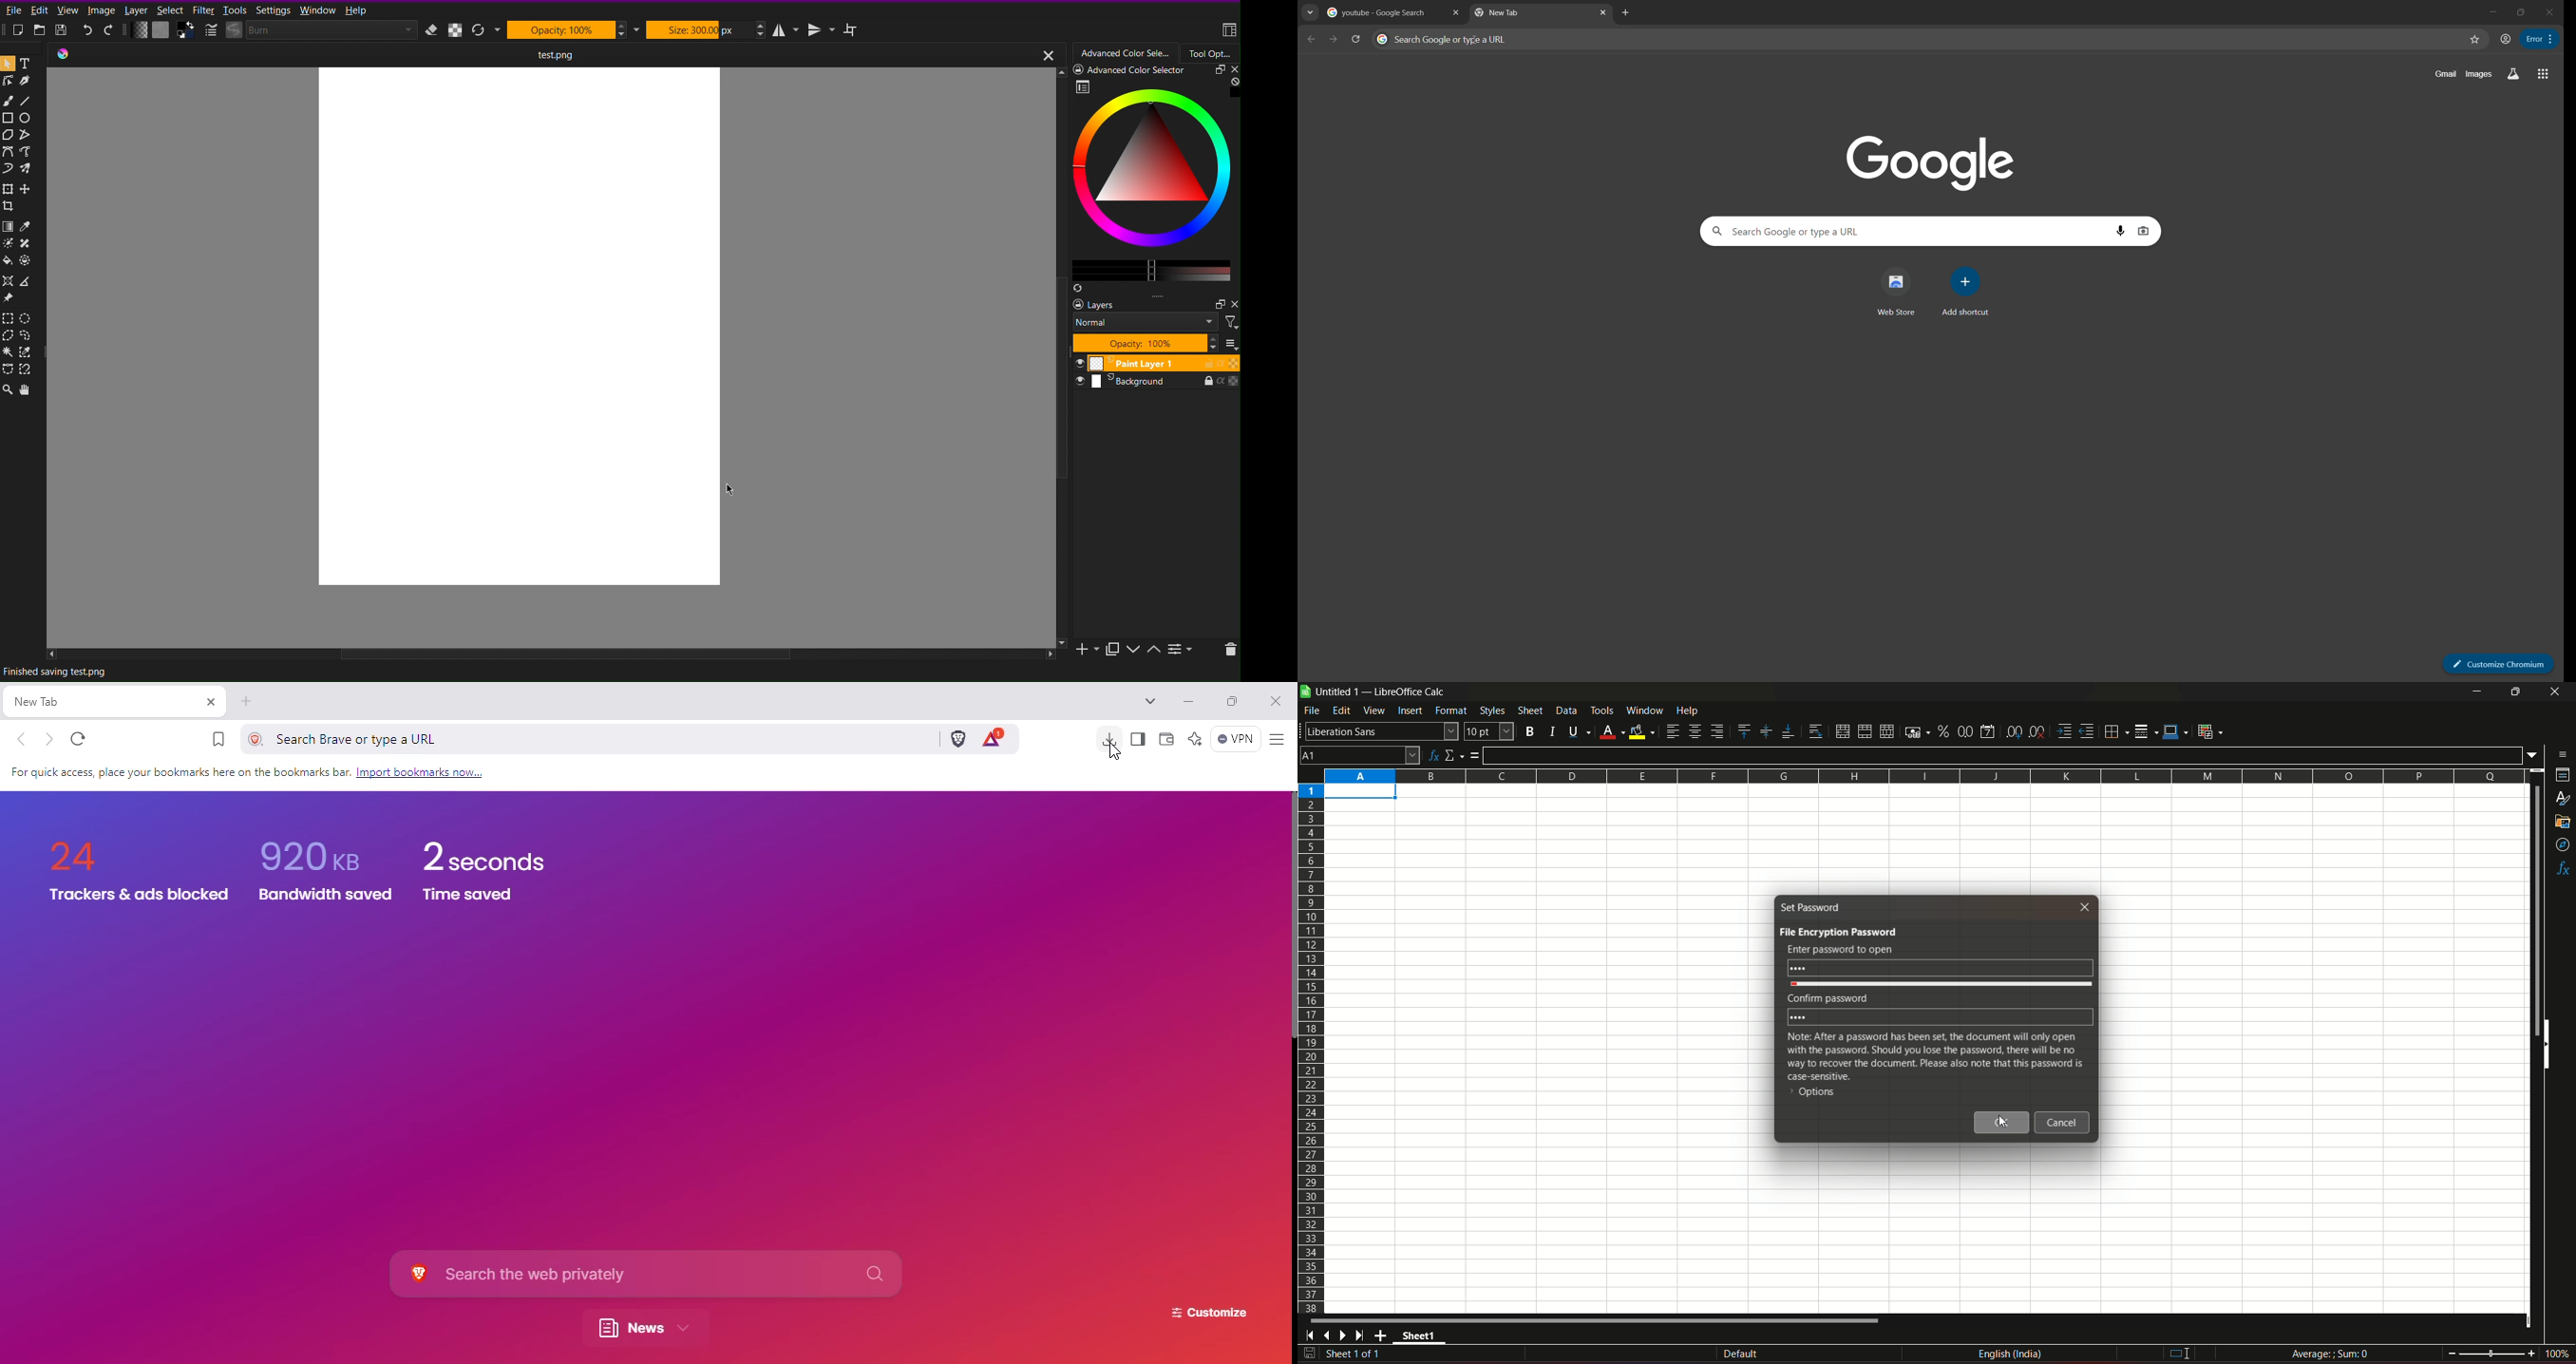 The image size is (2576, 1372). What do you see at coordinates (567, 30) in the screenshot?
I see `Opacity` at bounding box center [567, 30].